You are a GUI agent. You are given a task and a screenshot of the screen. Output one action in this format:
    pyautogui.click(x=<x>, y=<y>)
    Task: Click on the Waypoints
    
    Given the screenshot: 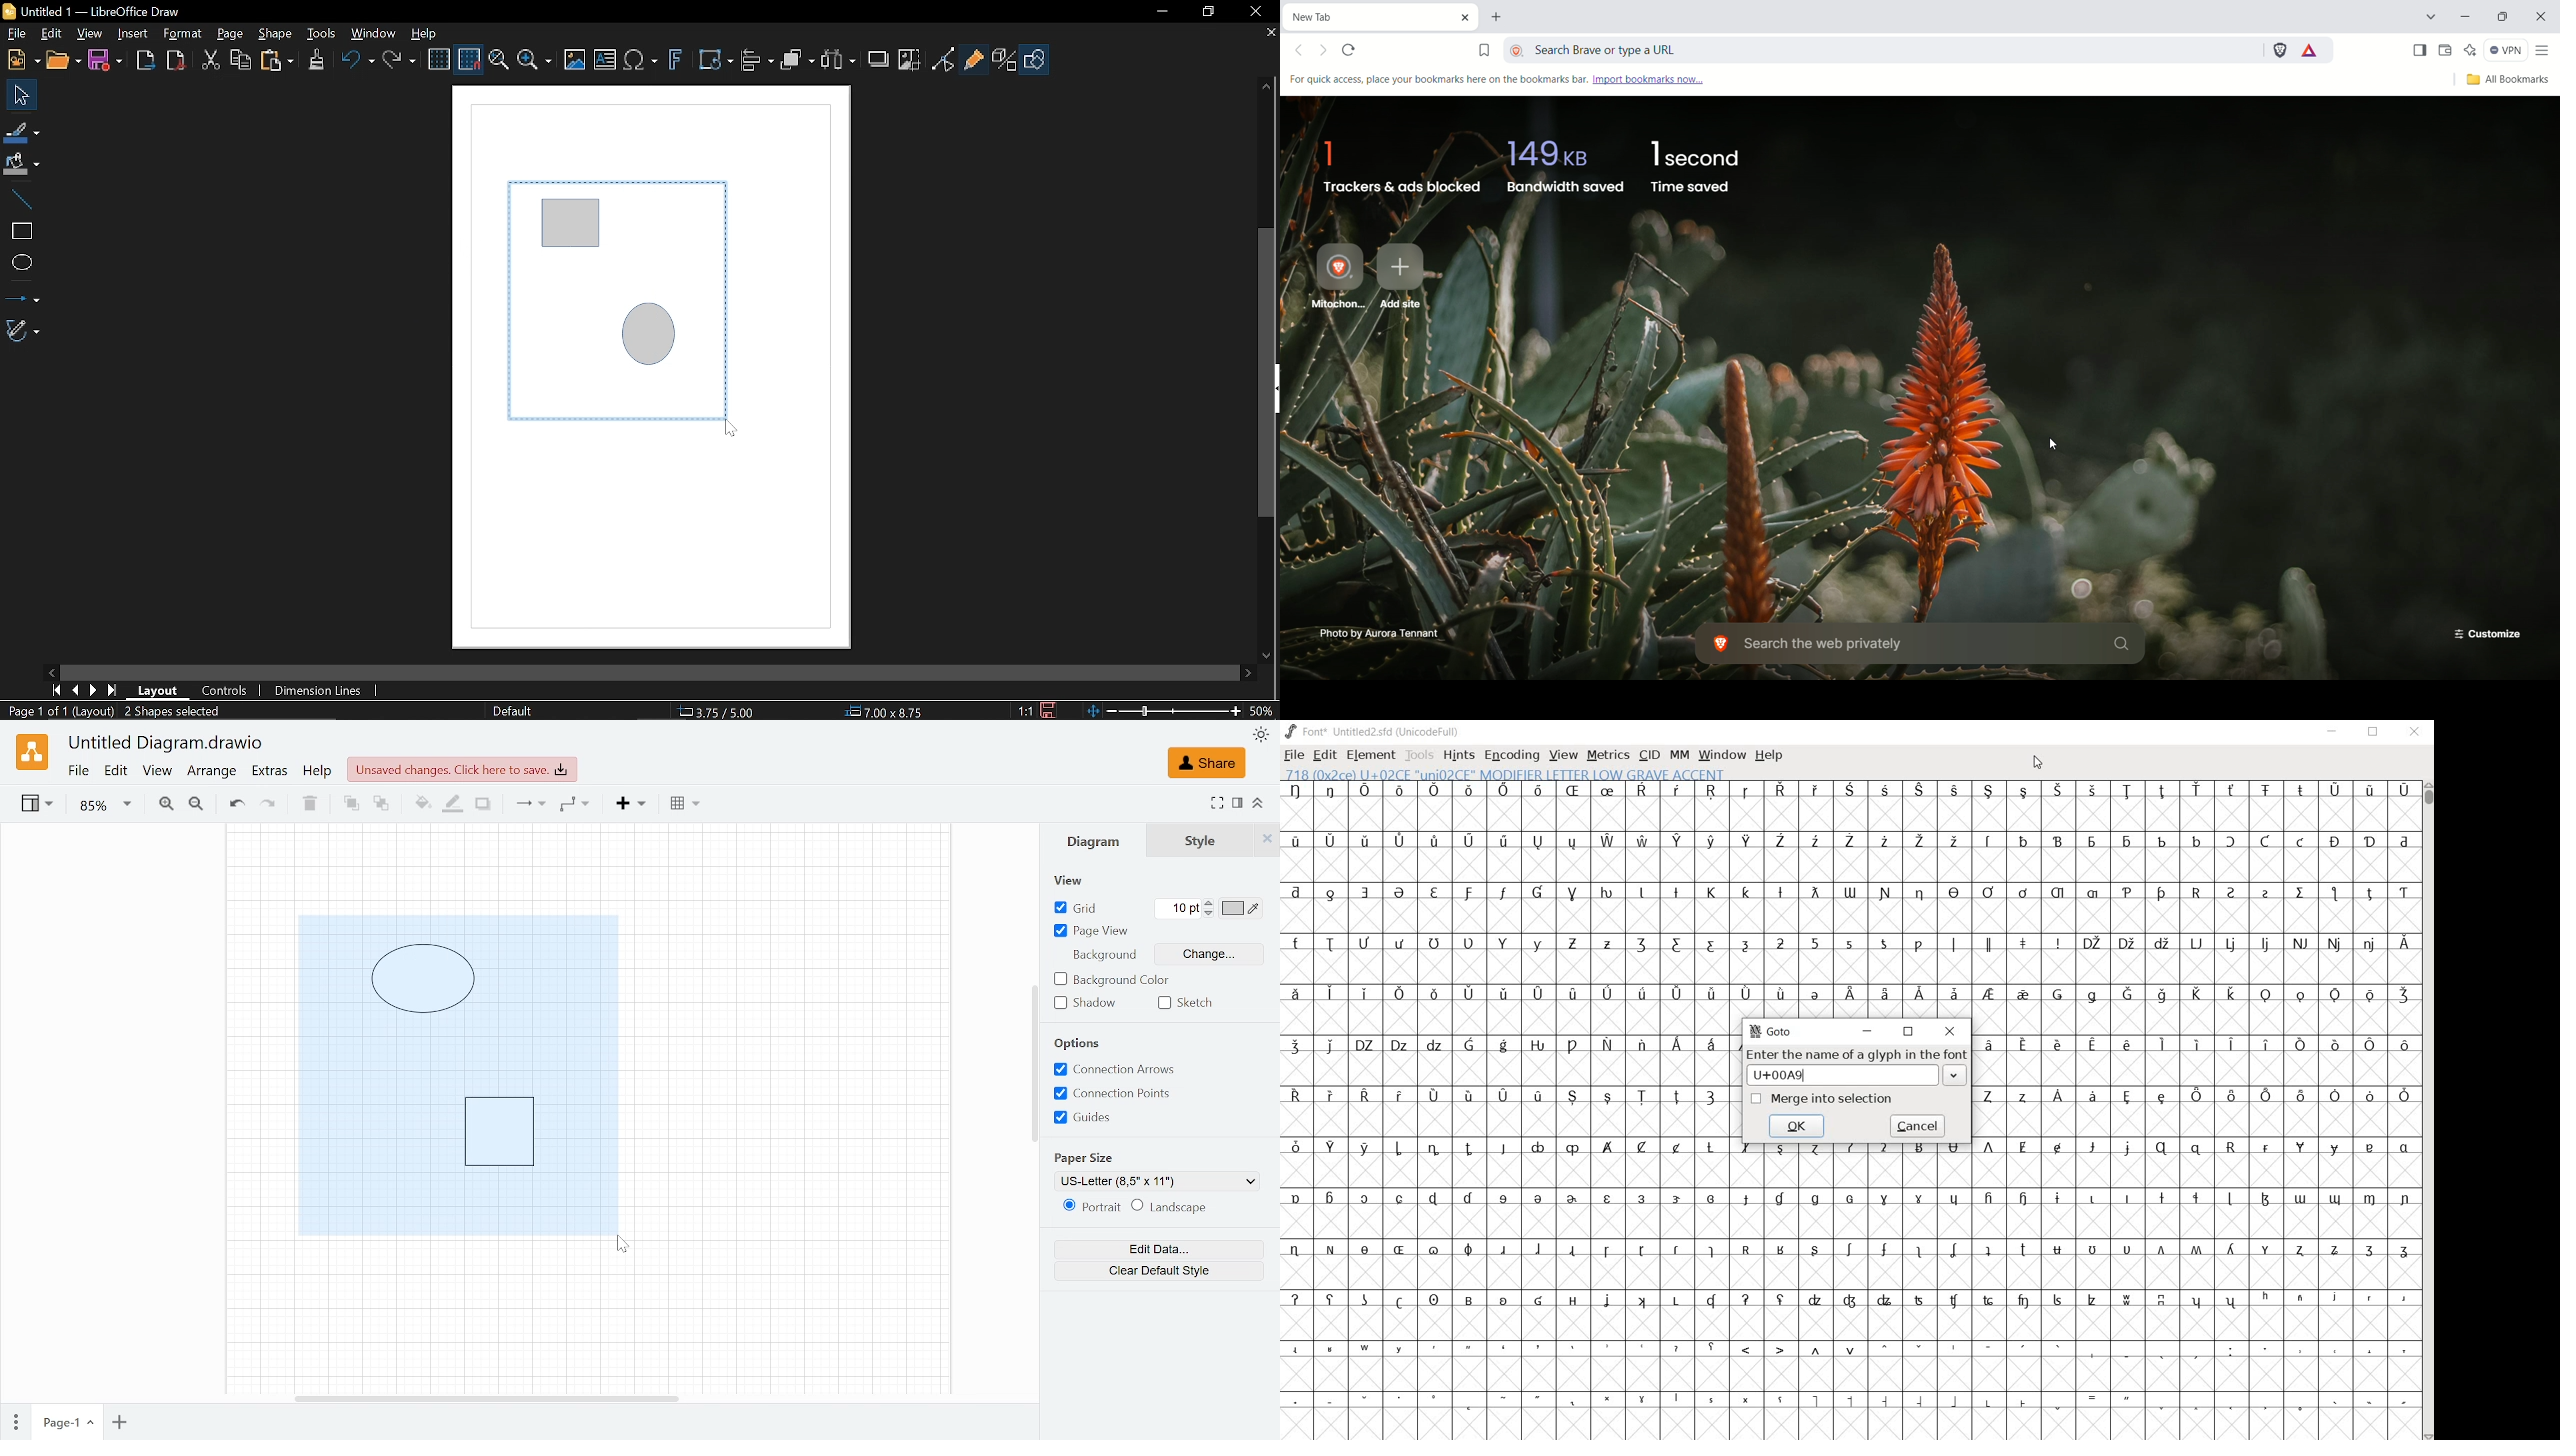 What is the action you would take?
    pyautogui.click(x=574, y=805)
    